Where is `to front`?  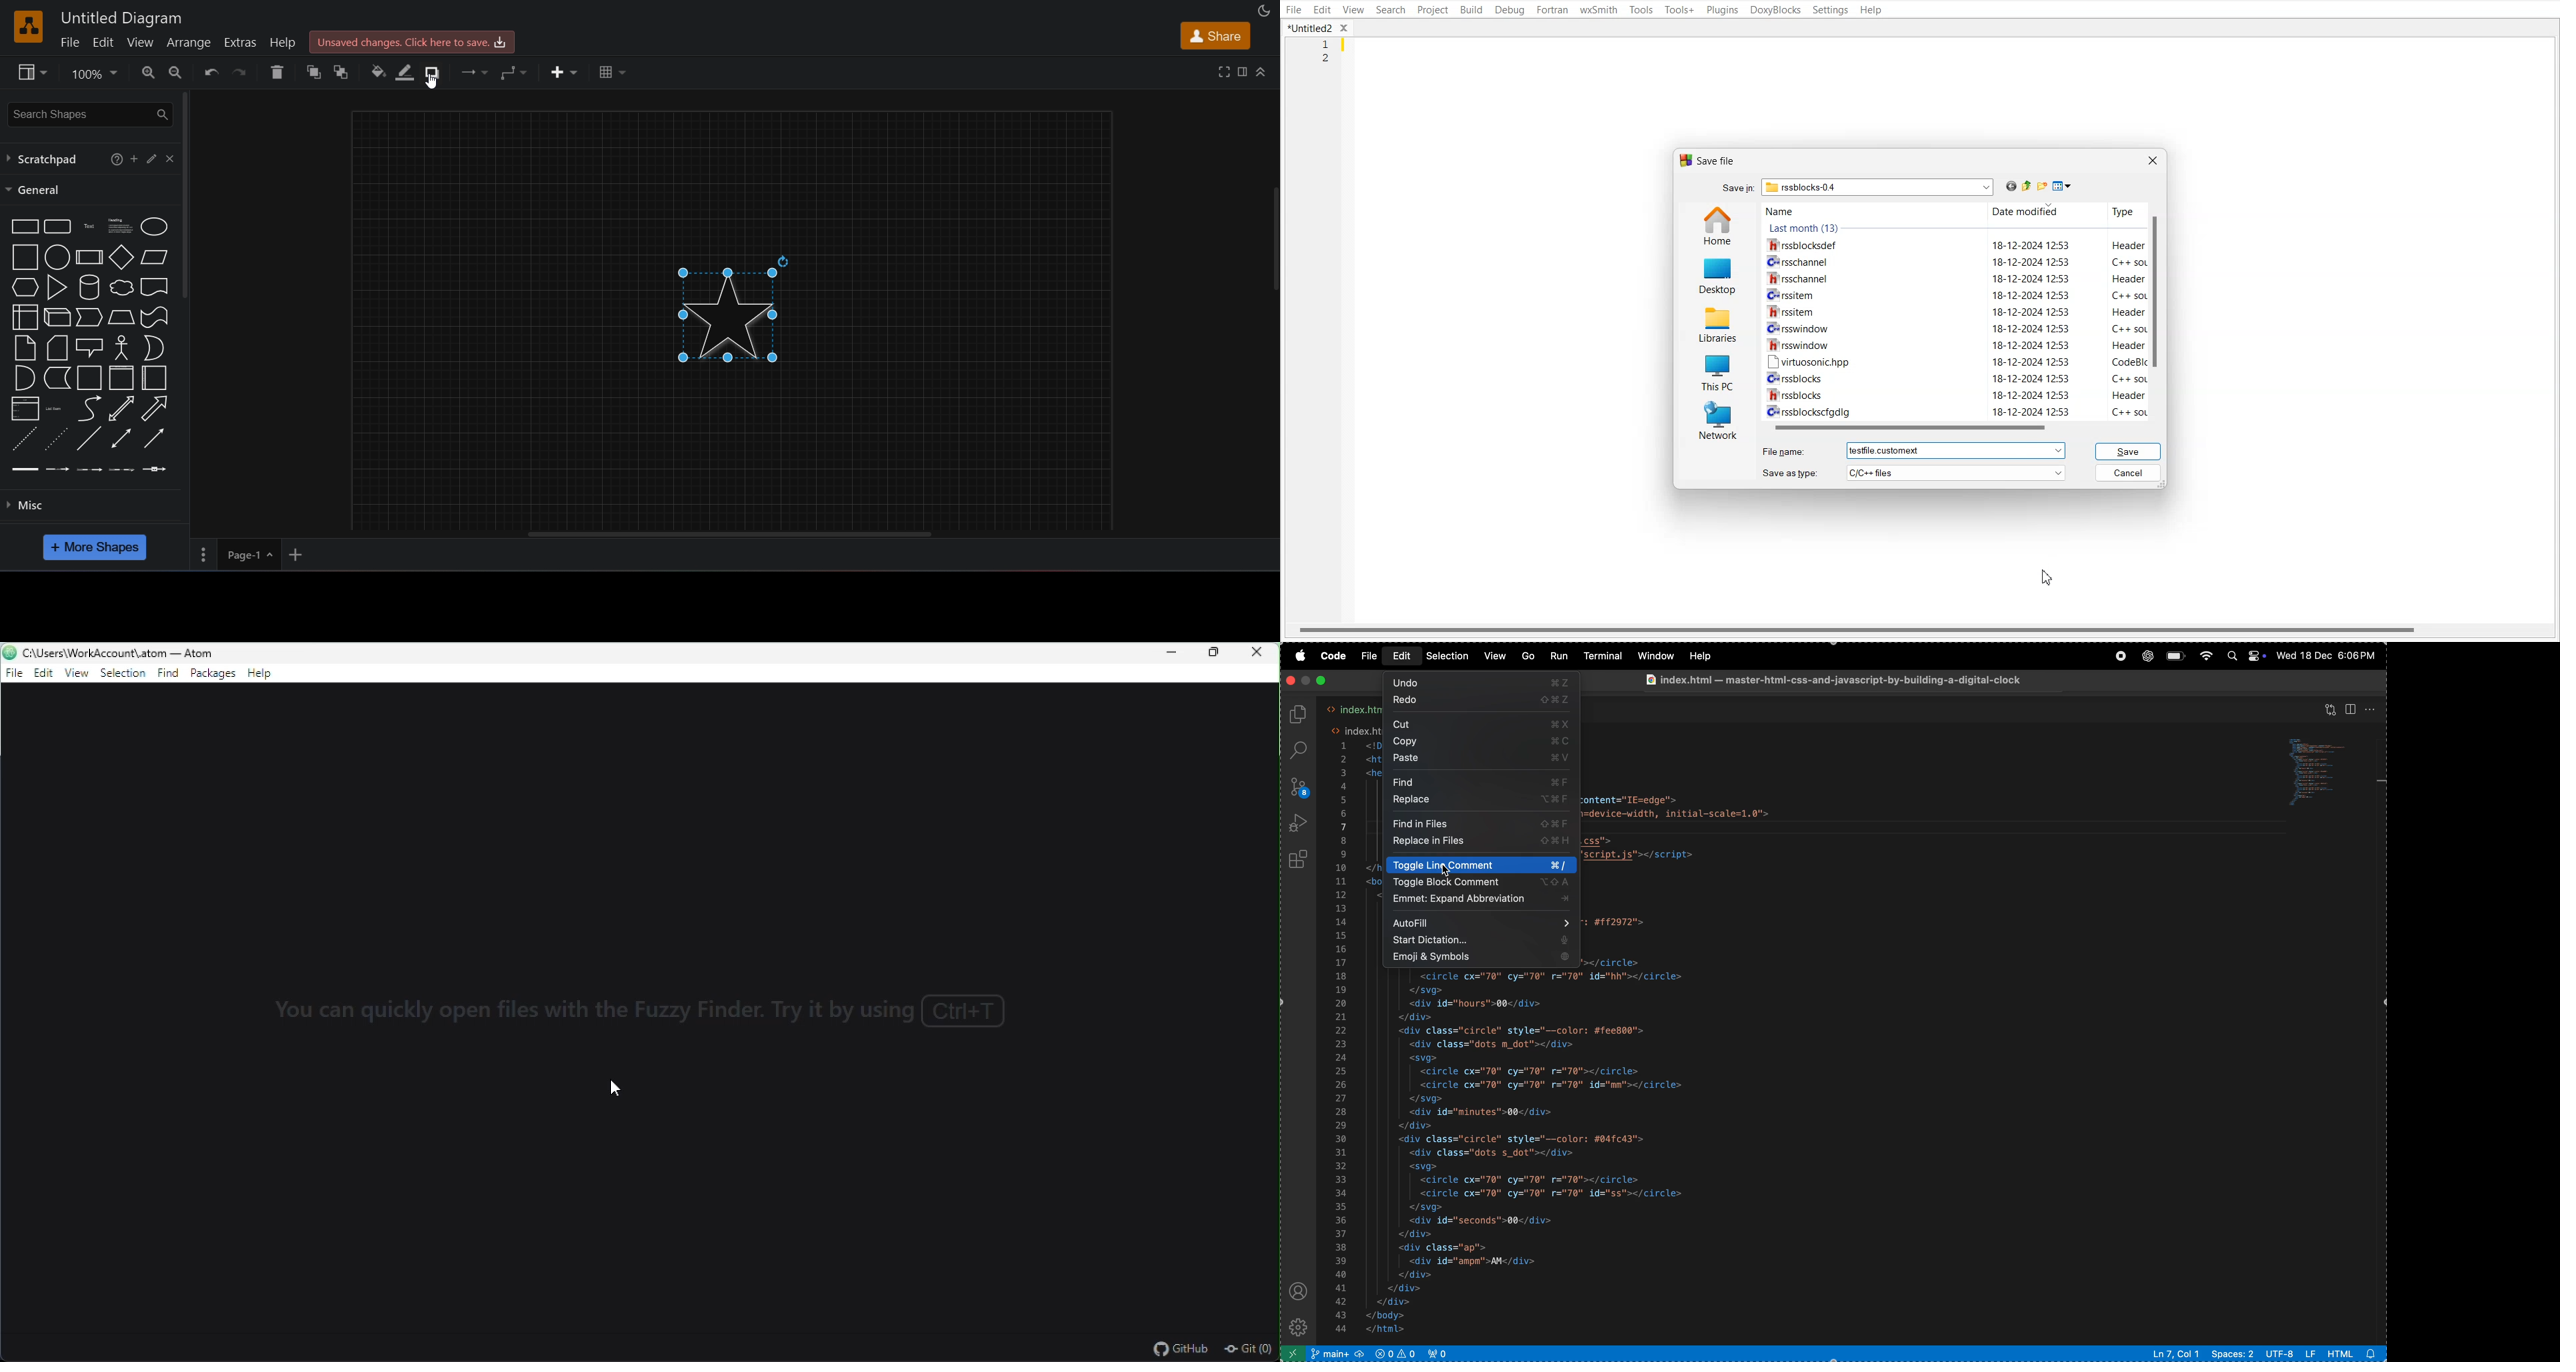
to front is located at coordinates (312, 73).